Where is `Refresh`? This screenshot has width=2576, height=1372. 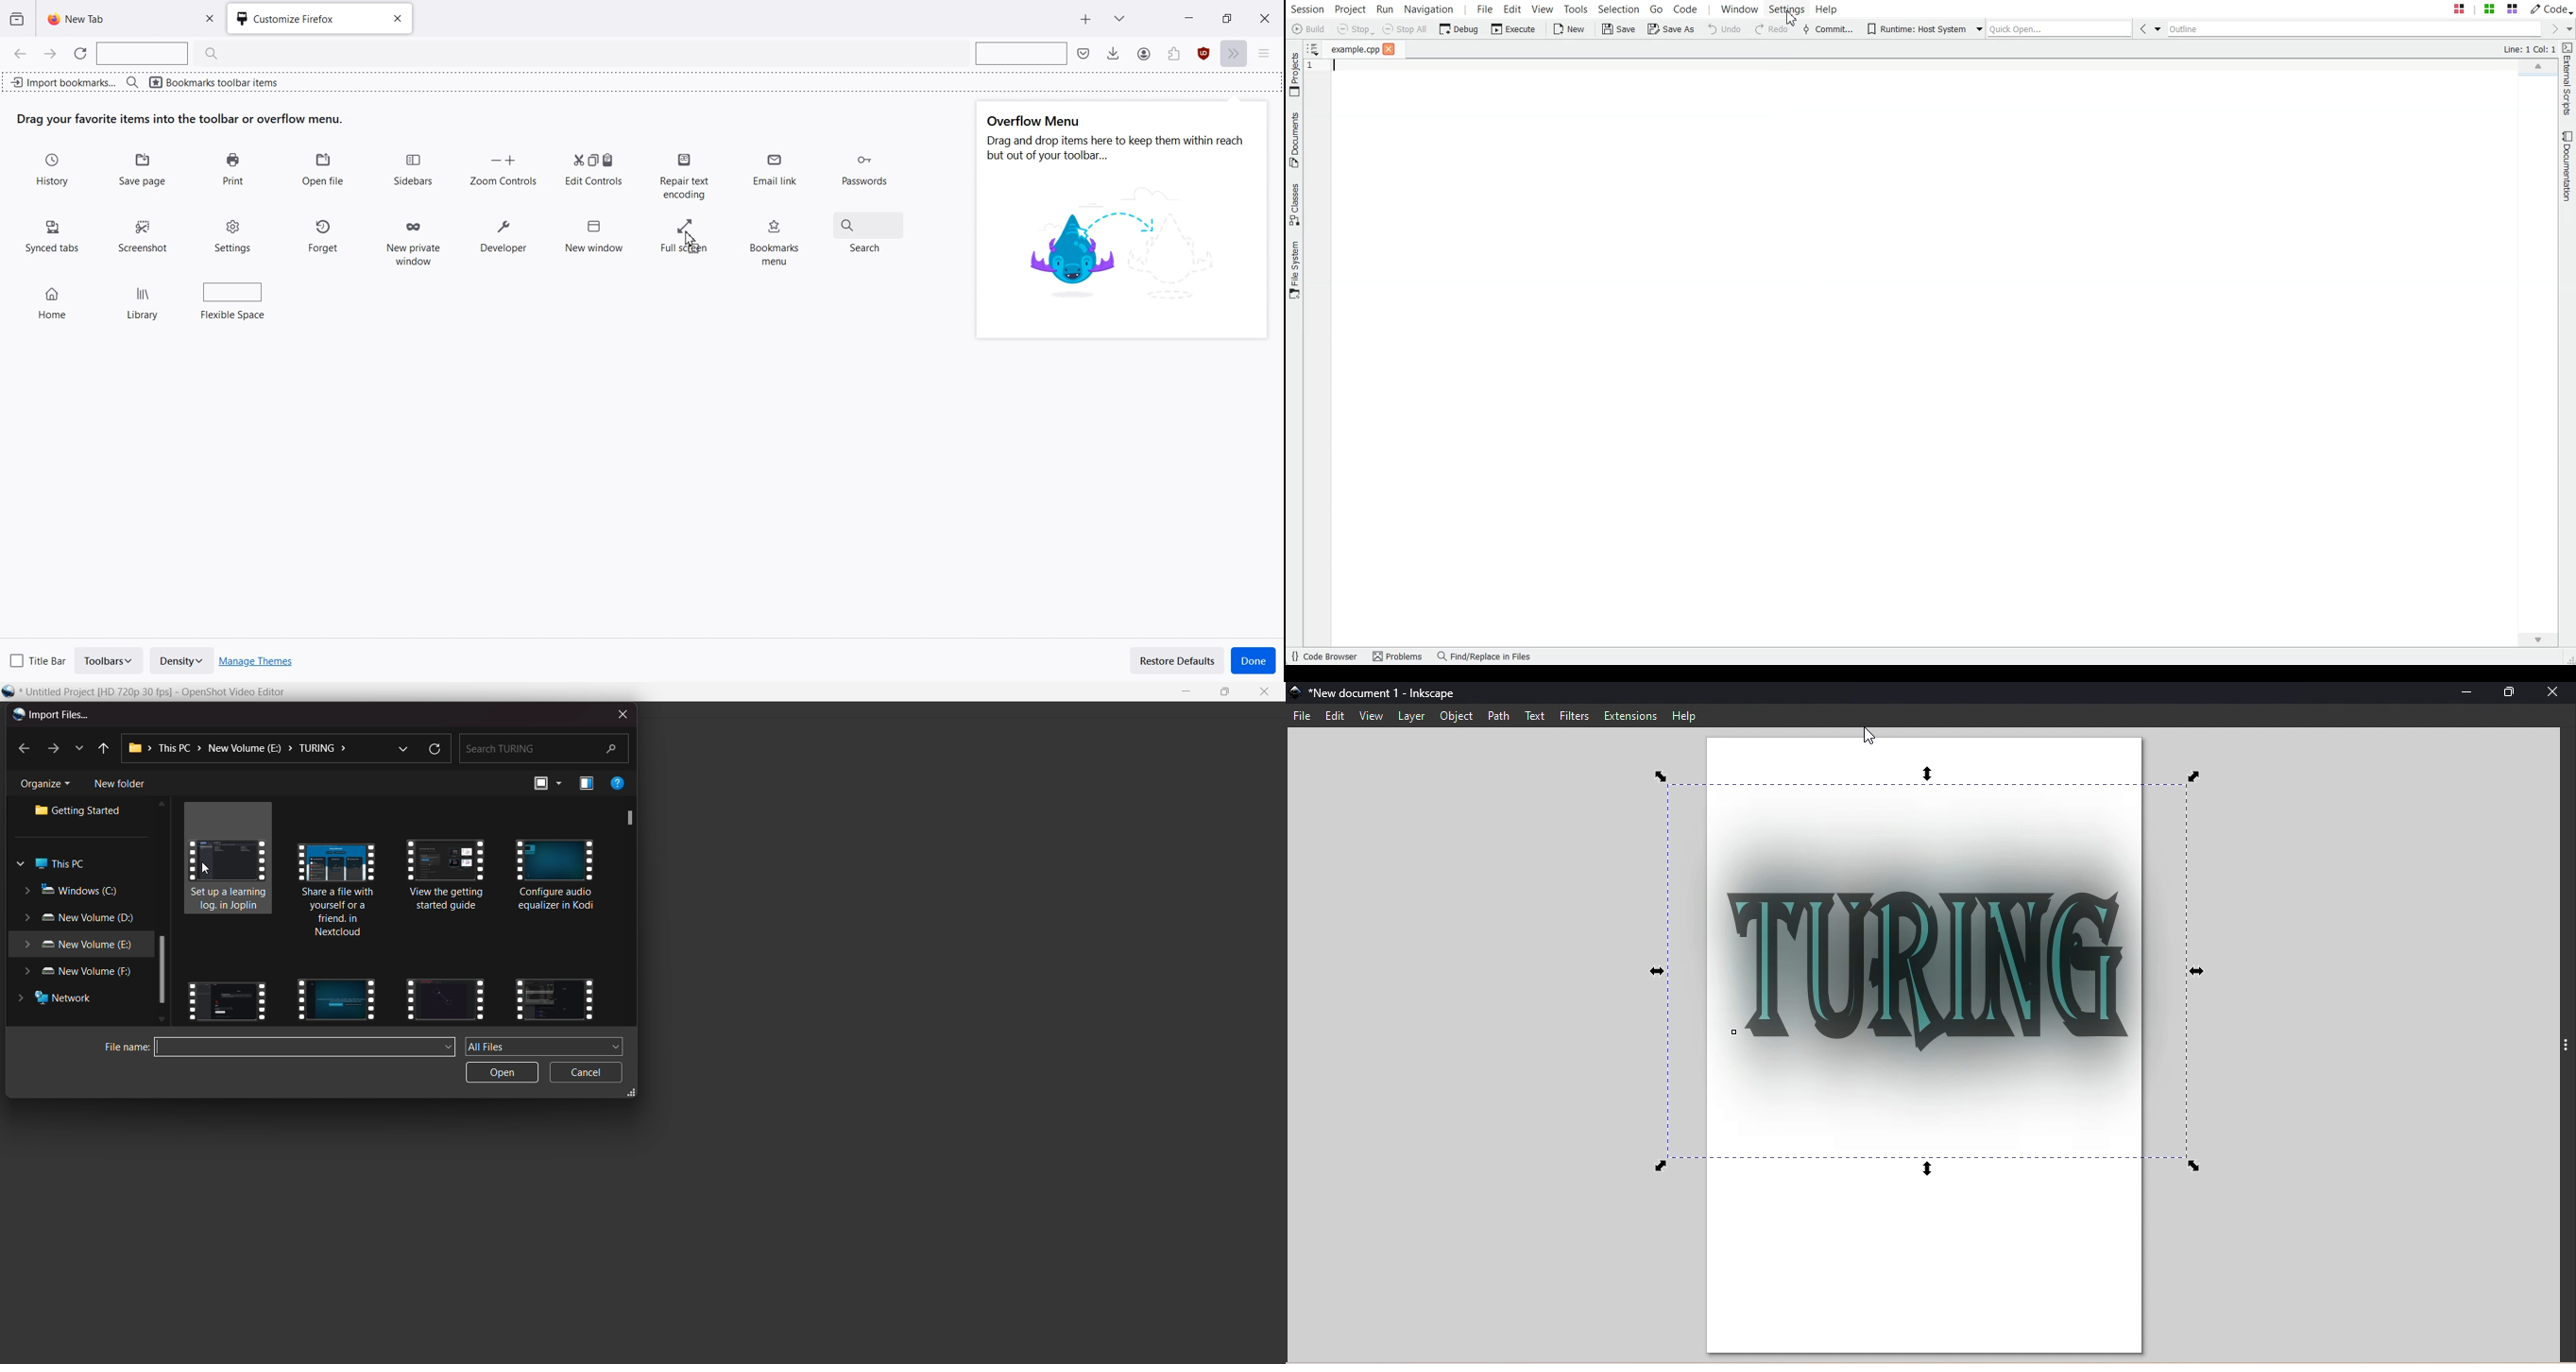 Refresh is located at coordinates (81, 53).